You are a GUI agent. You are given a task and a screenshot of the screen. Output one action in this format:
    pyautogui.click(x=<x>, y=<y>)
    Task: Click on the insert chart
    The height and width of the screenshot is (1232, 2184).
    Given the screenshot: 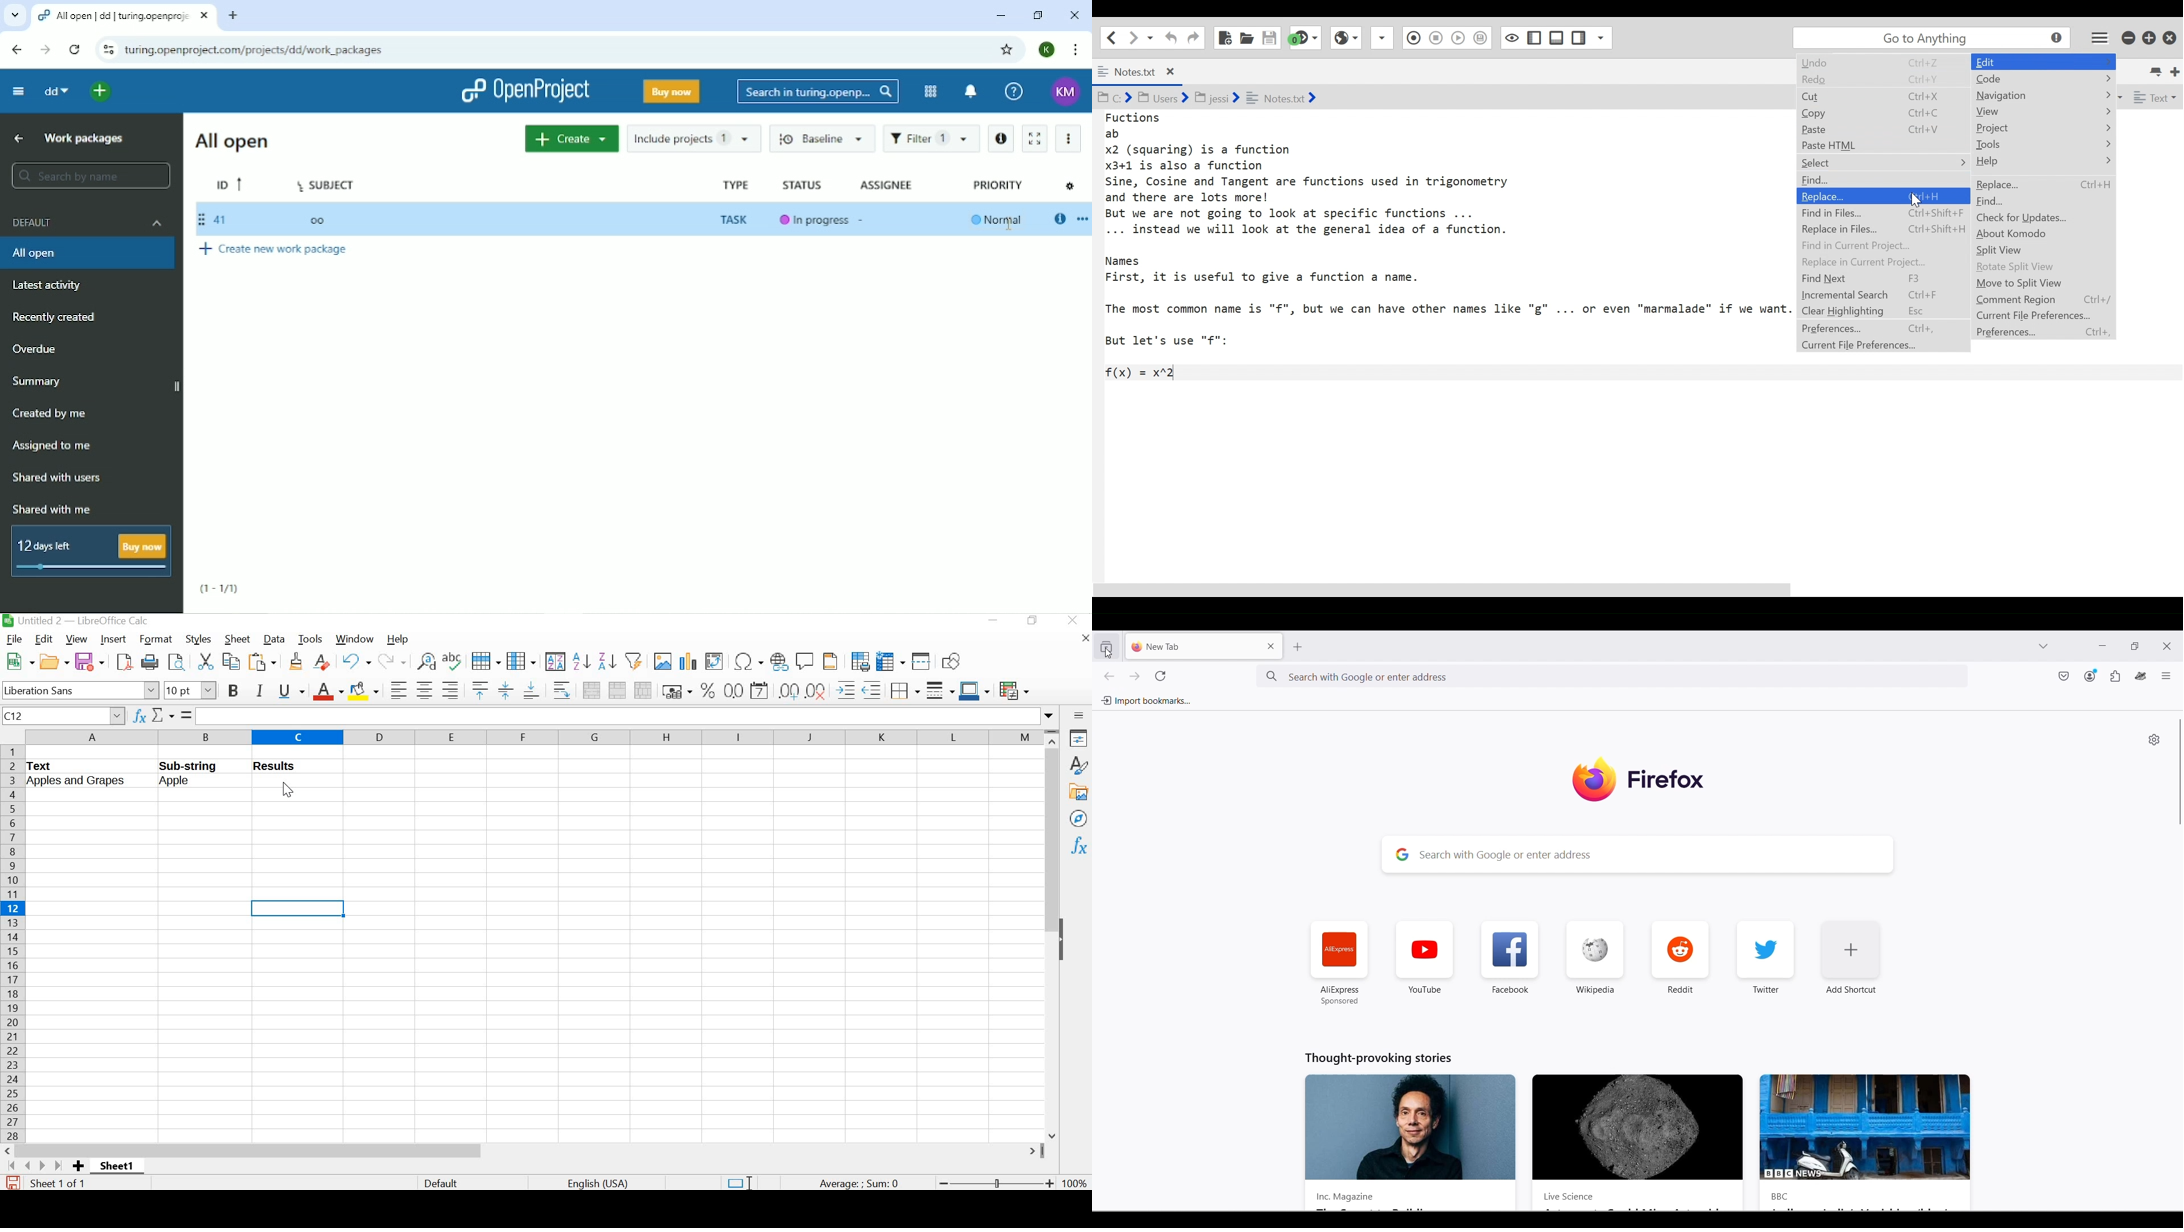 What is the action you would take?
    pyautogui.click(x=689, y=660)
    